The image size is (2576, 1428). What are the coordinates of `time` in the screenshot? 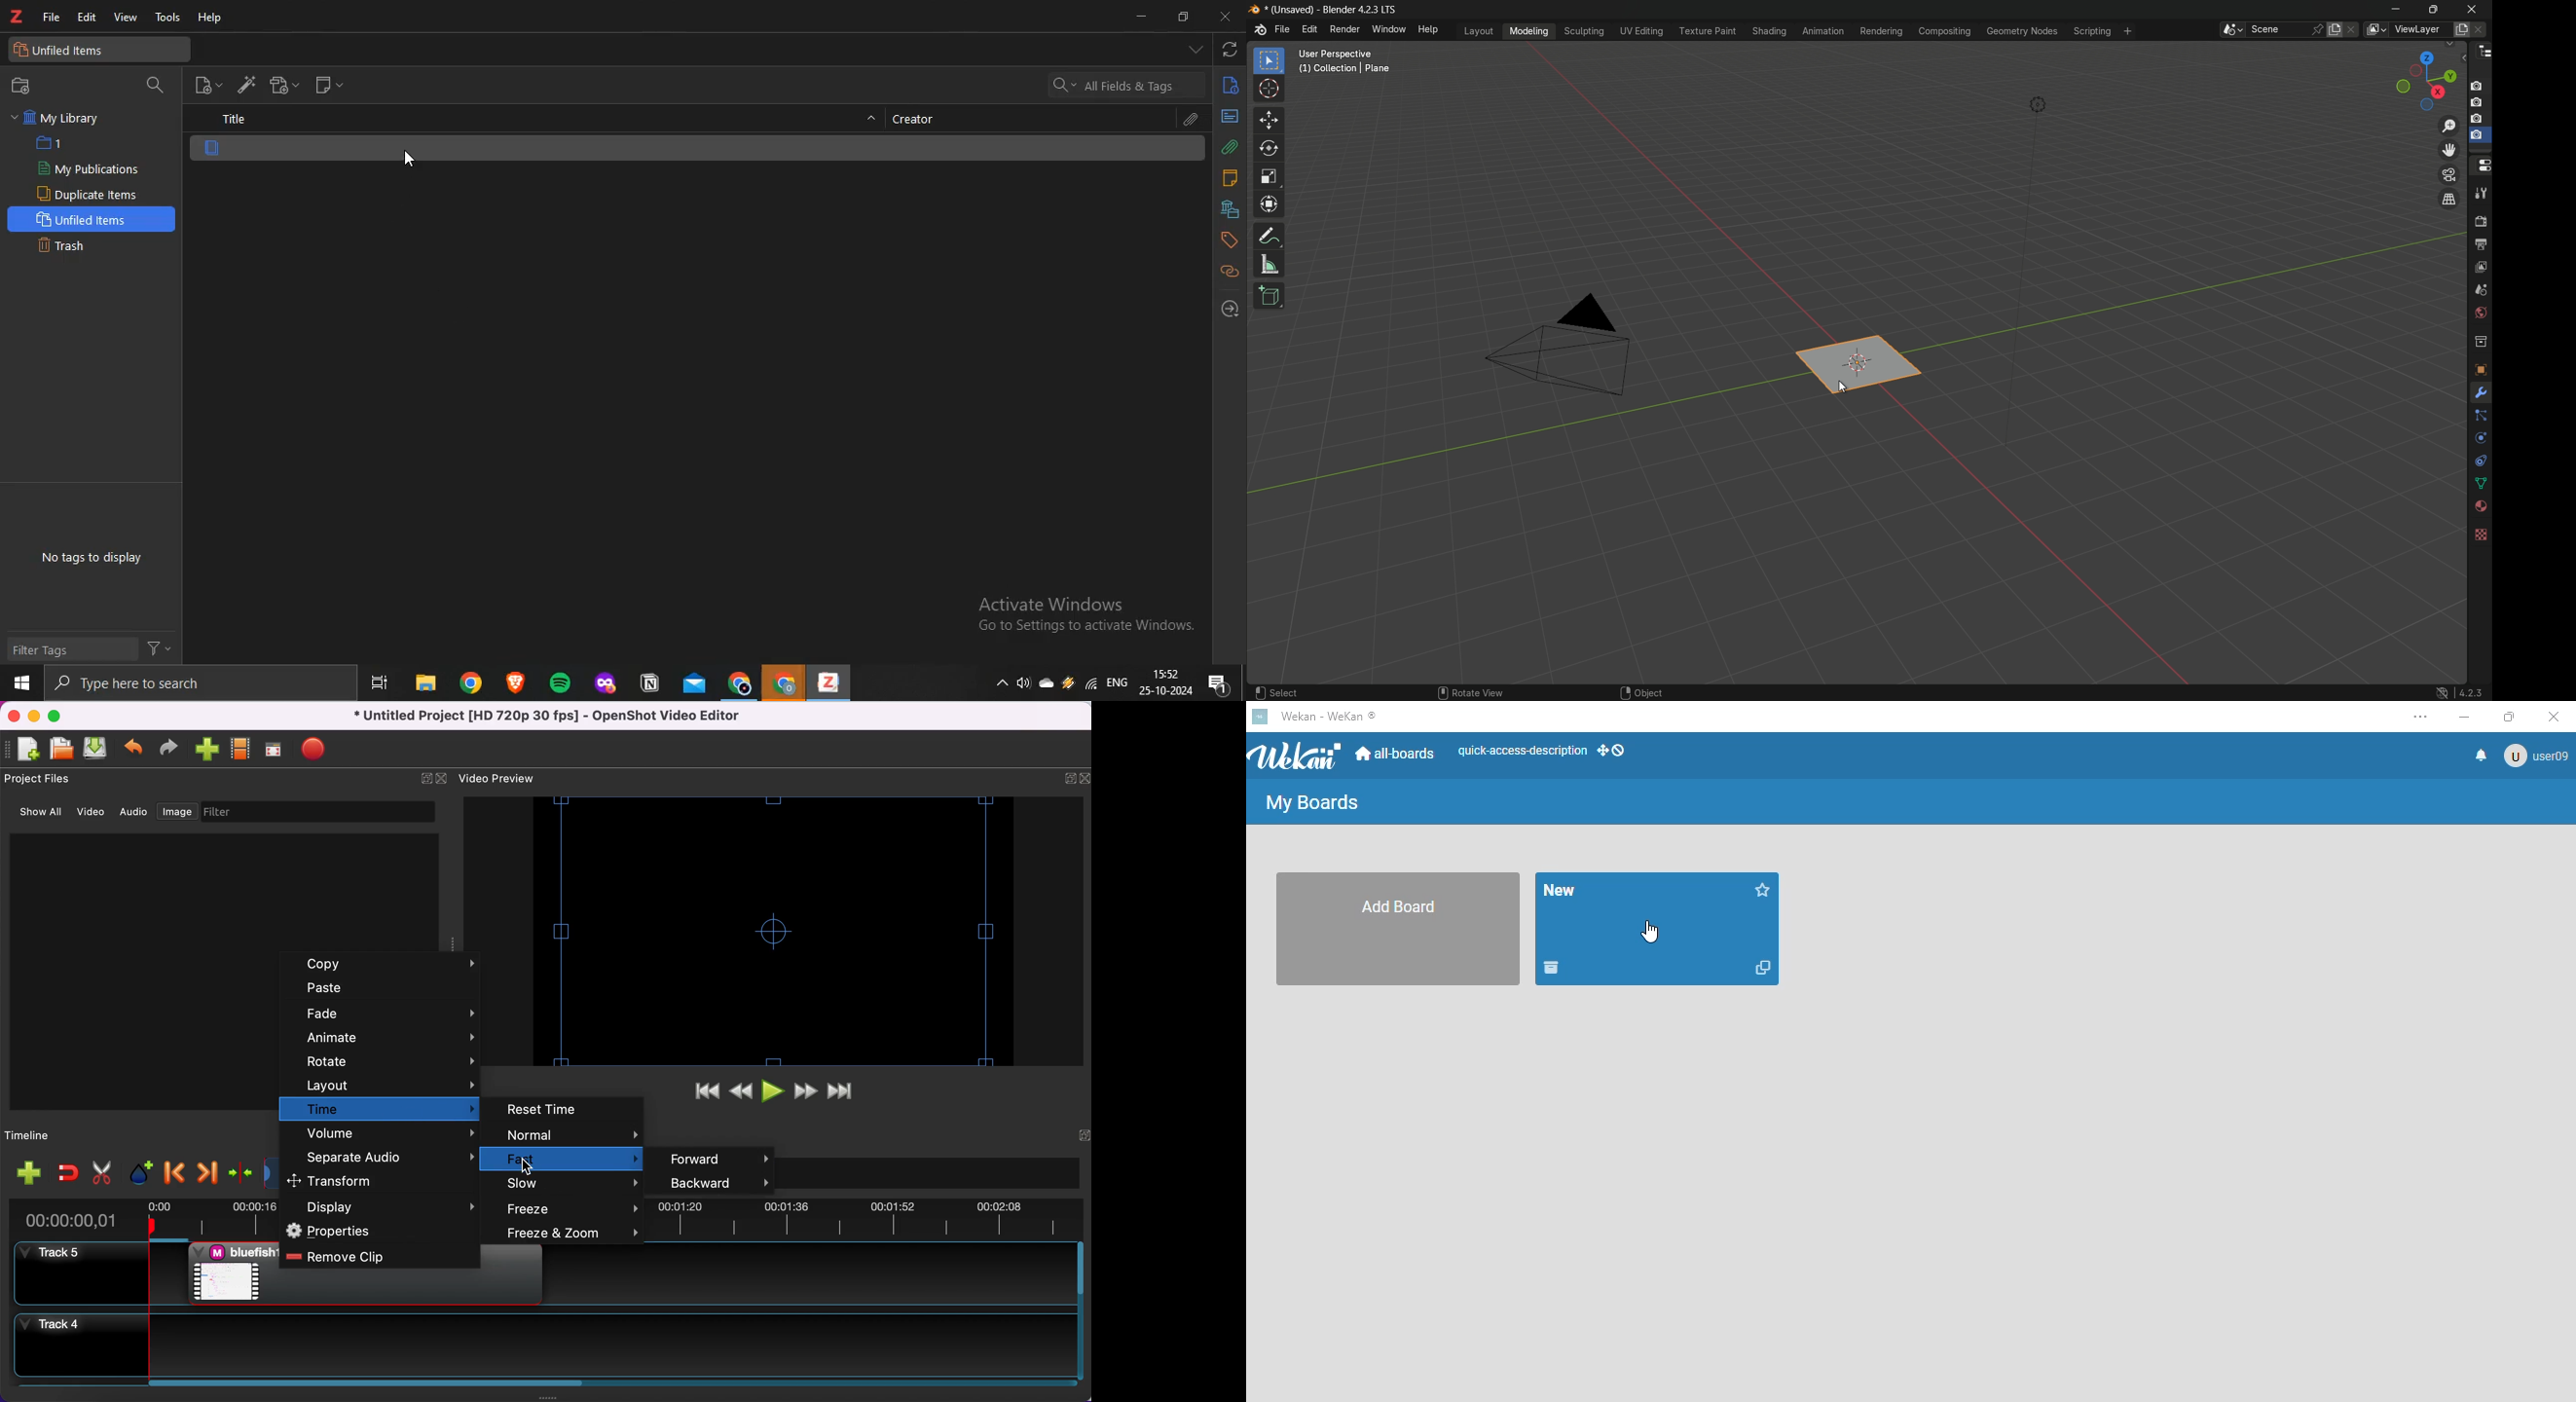 It's located at (378, 1109).